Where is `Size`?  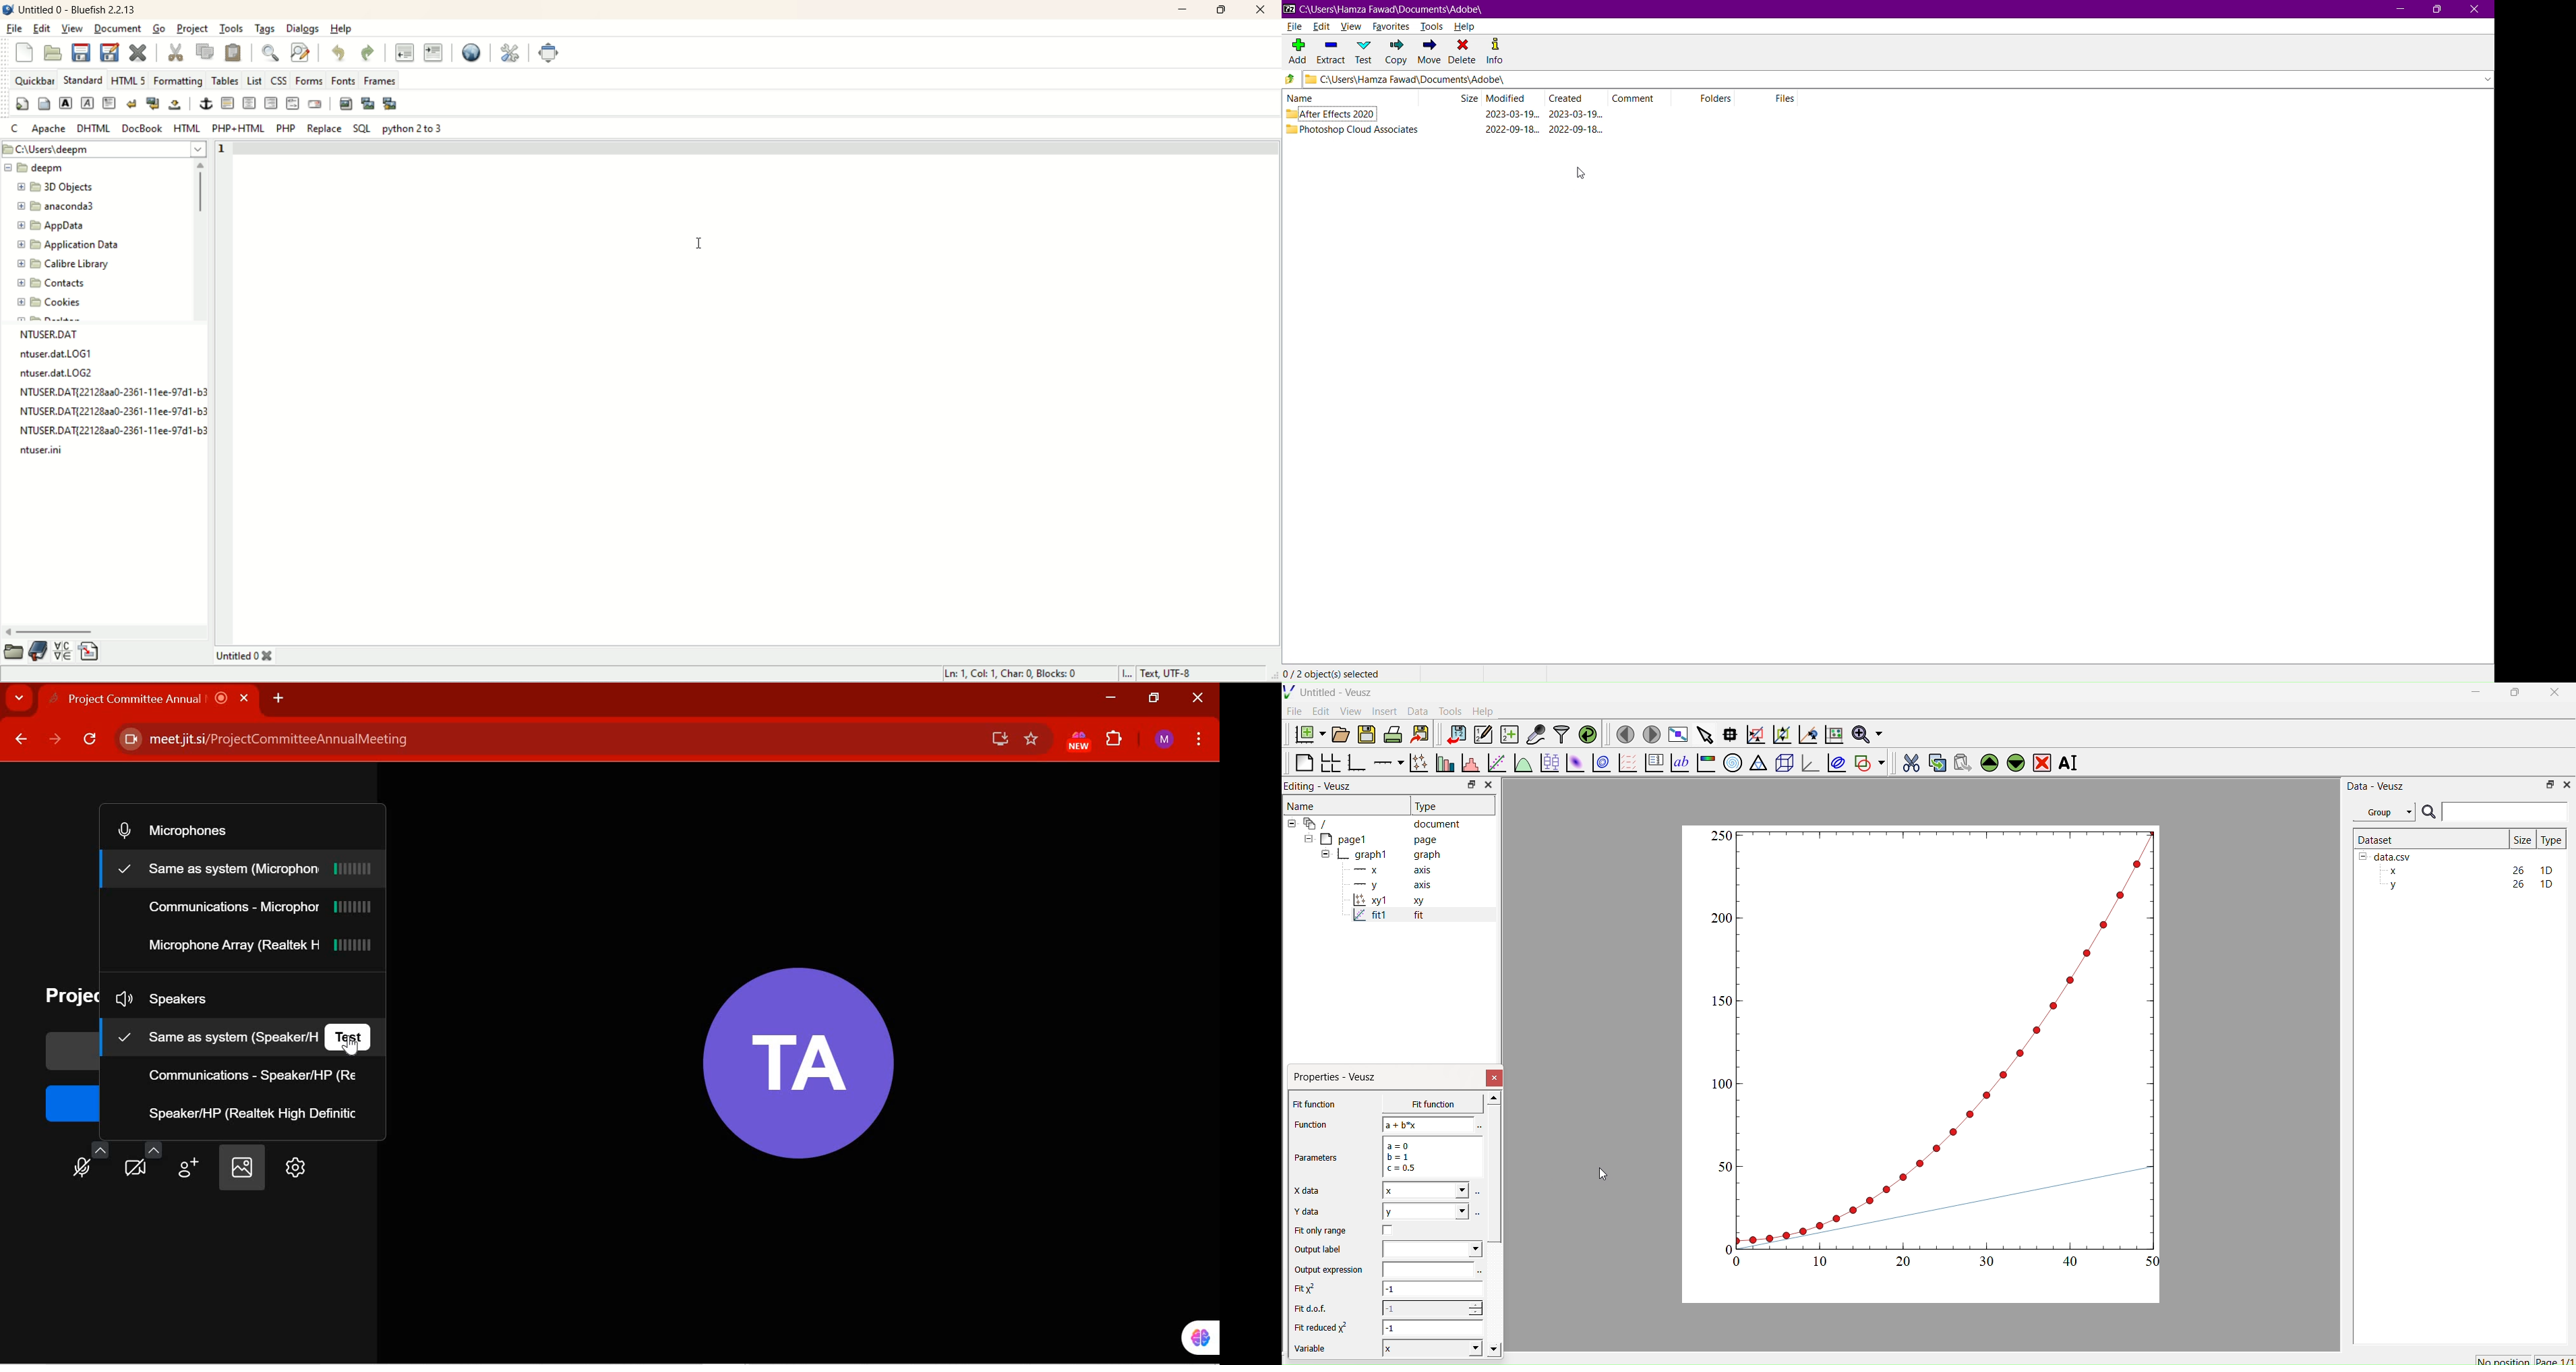
Size is located at coordinates (1469, 98).